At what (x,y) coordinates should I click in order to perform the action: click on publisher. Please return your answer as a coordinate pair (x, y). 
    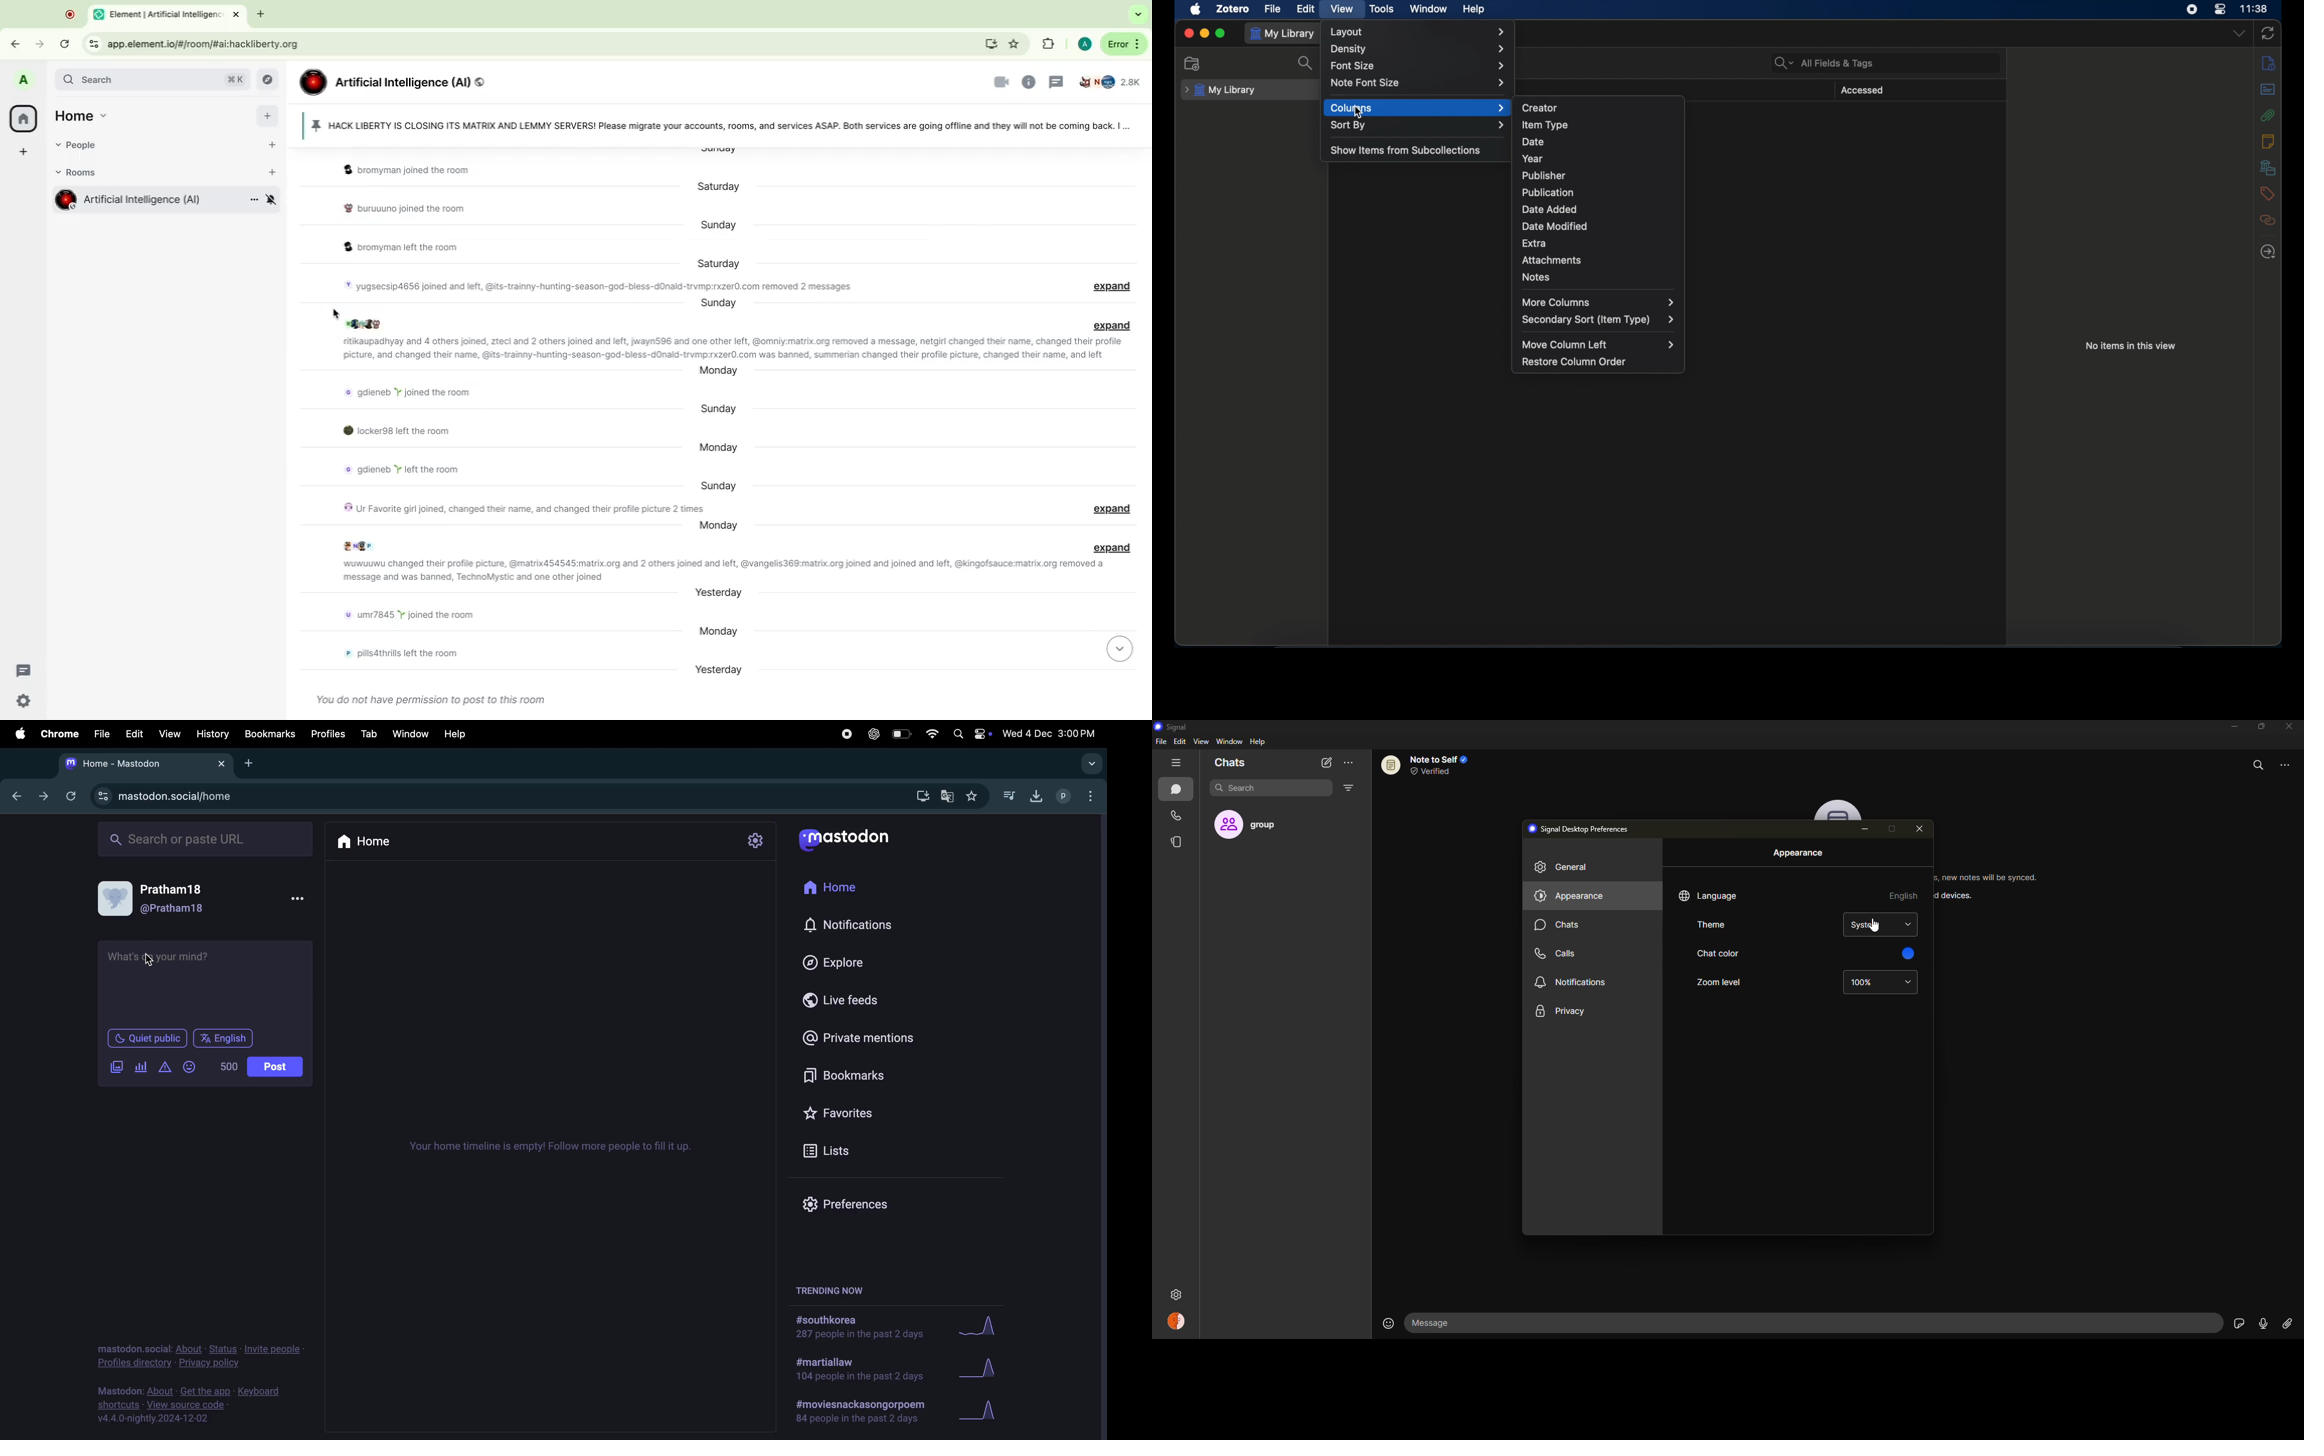
    Looking at the image, I should click on (1542, 176).